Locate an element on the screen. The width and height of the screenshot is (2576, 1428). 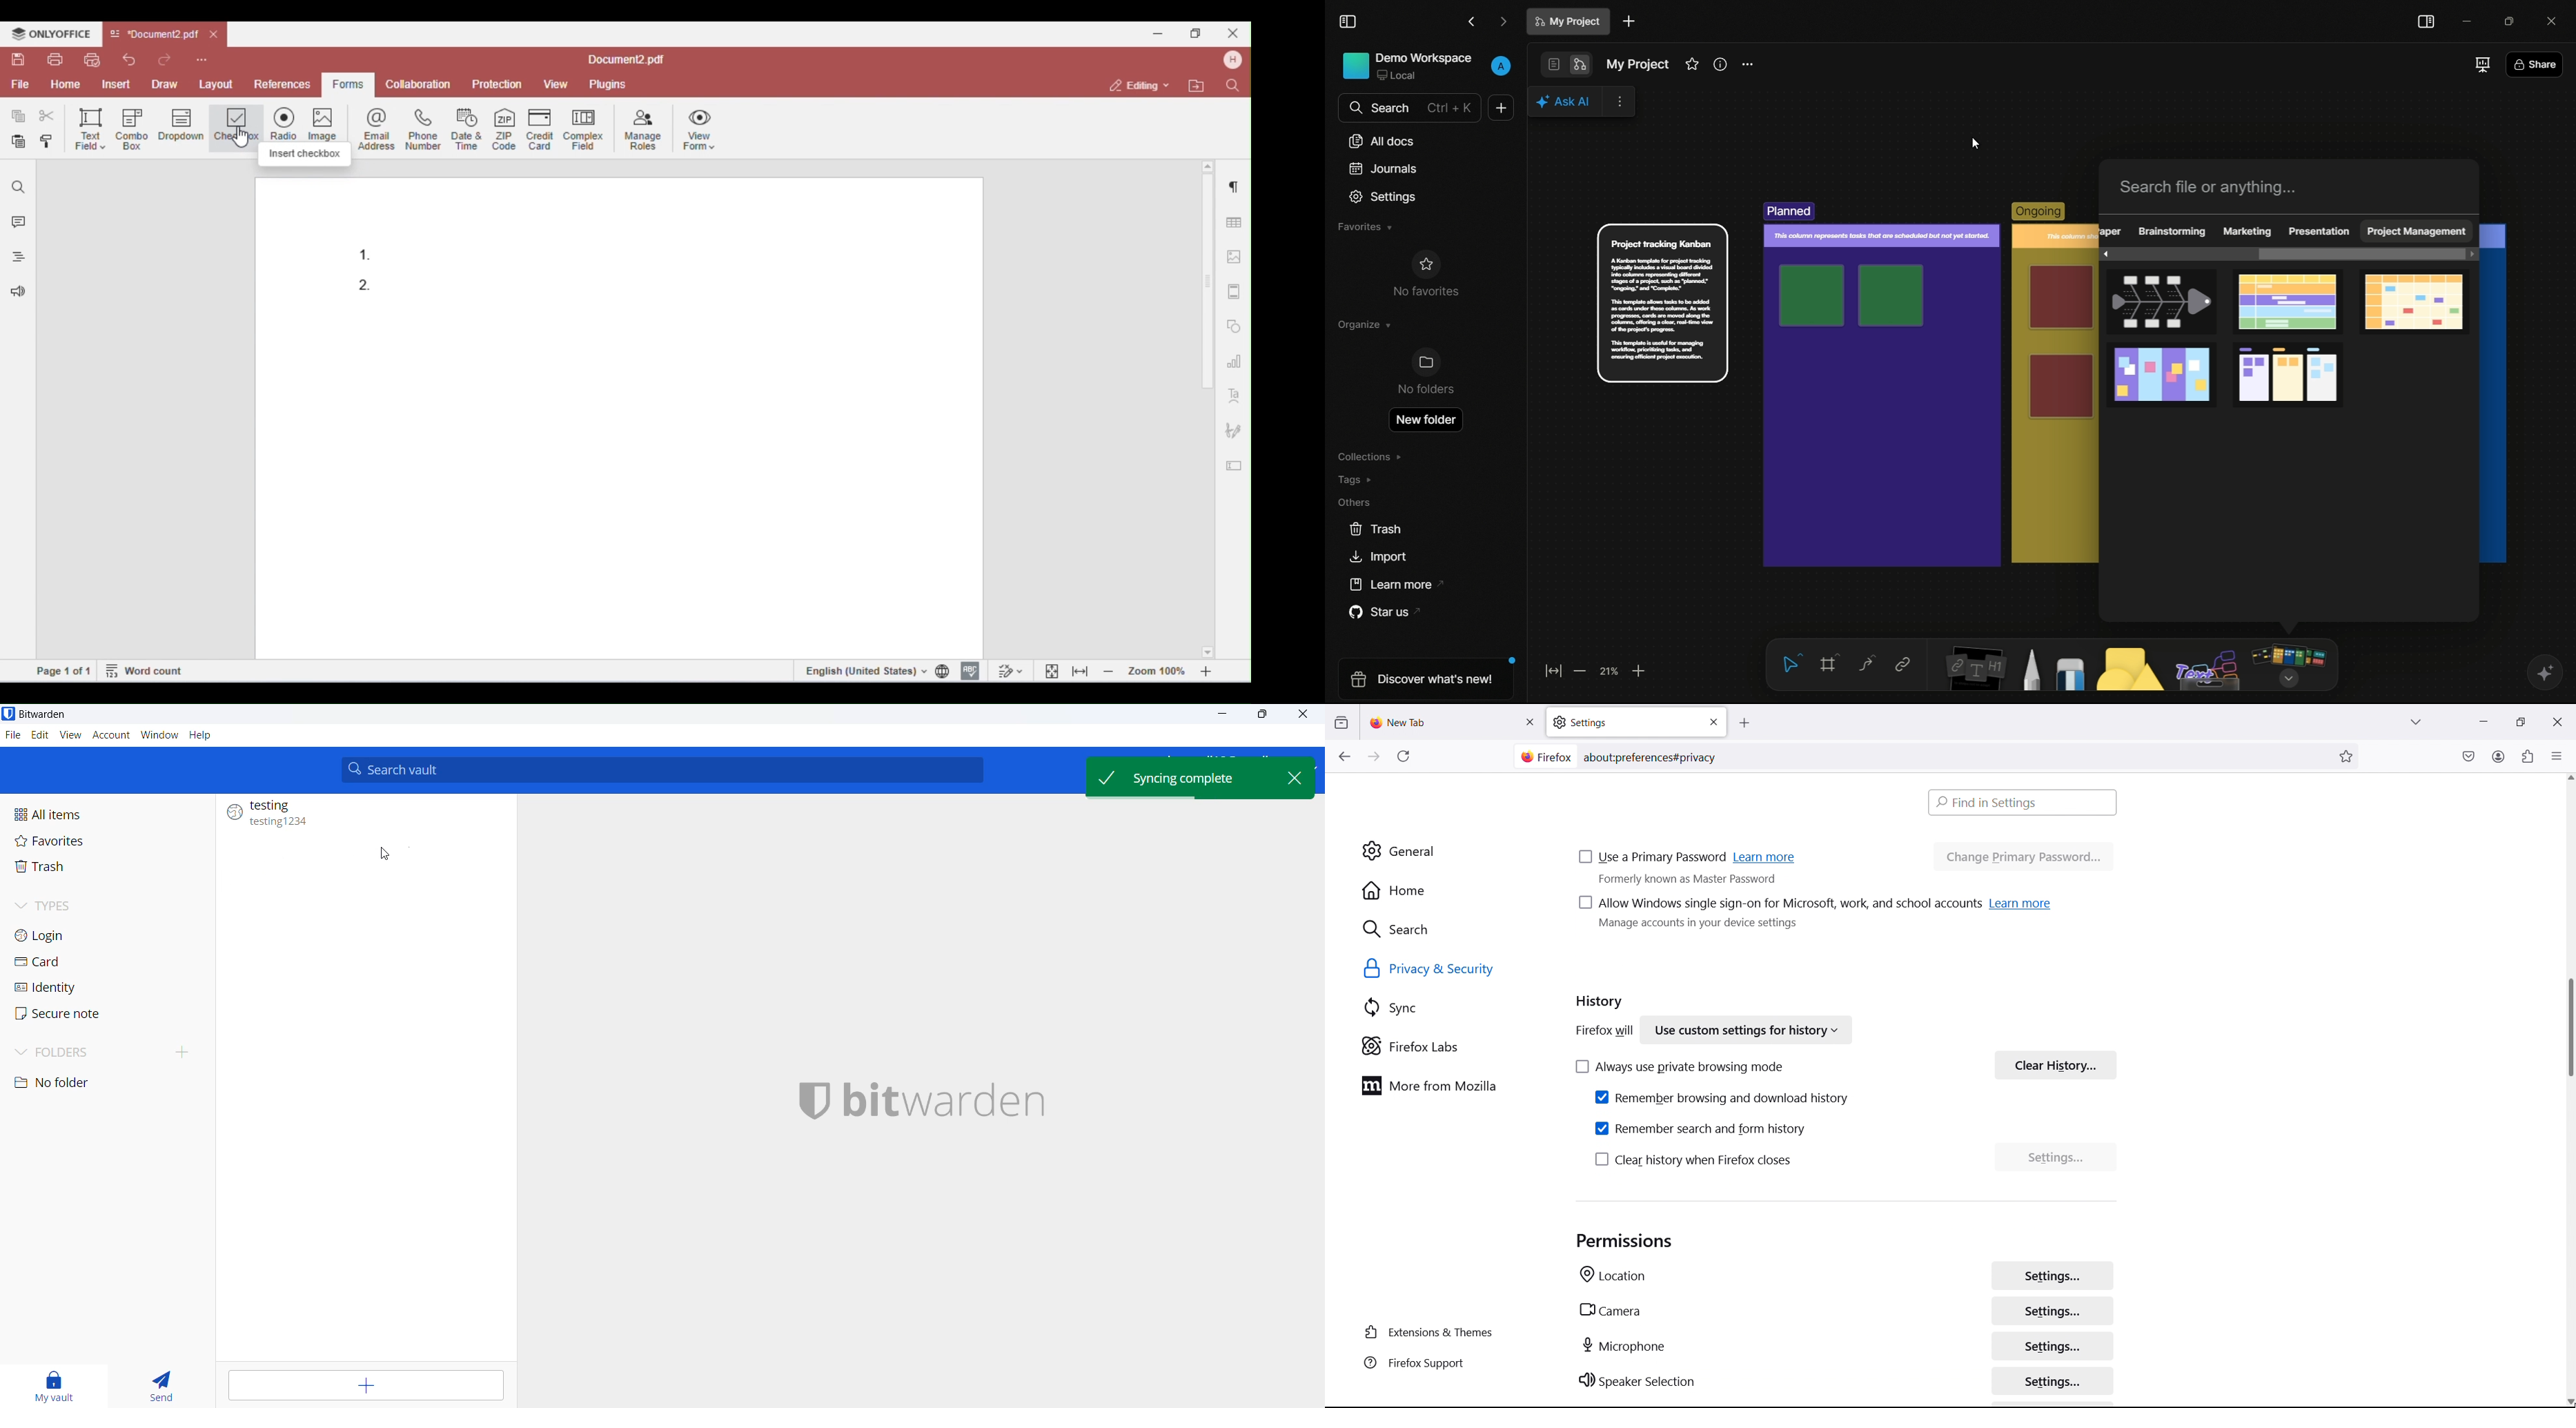
site information is located at coordinates (1544, 757).